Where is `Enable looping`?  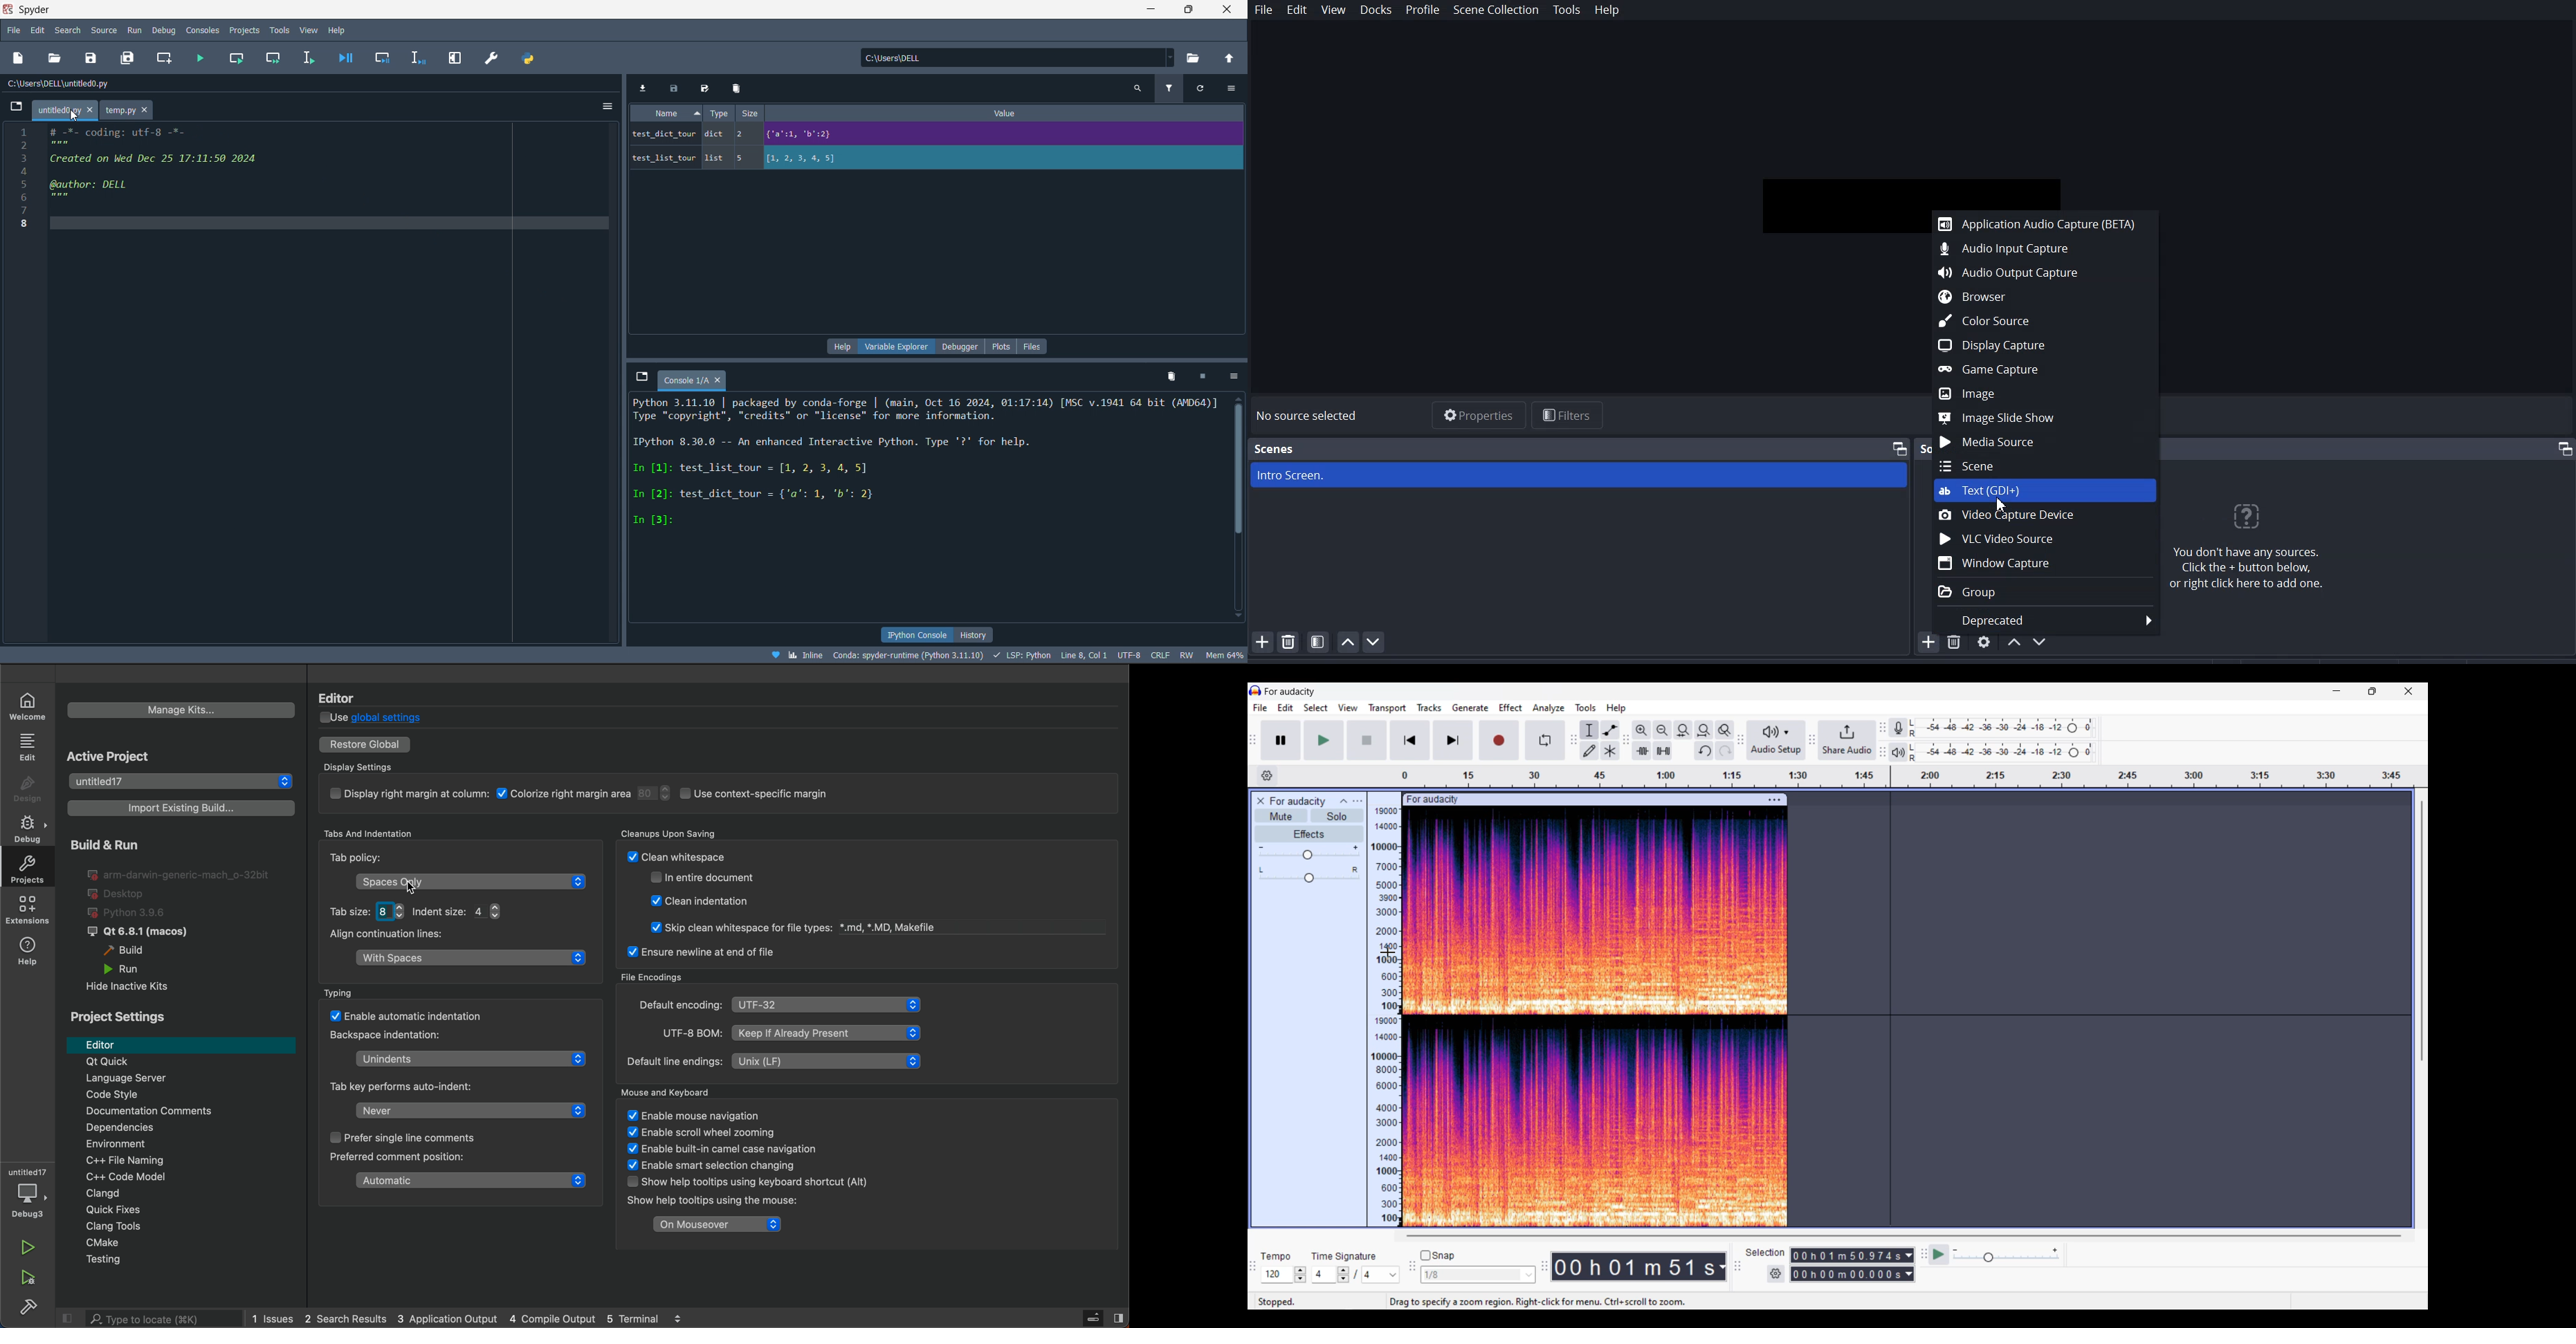 Enable looping is located at coordinates (1545, 740).